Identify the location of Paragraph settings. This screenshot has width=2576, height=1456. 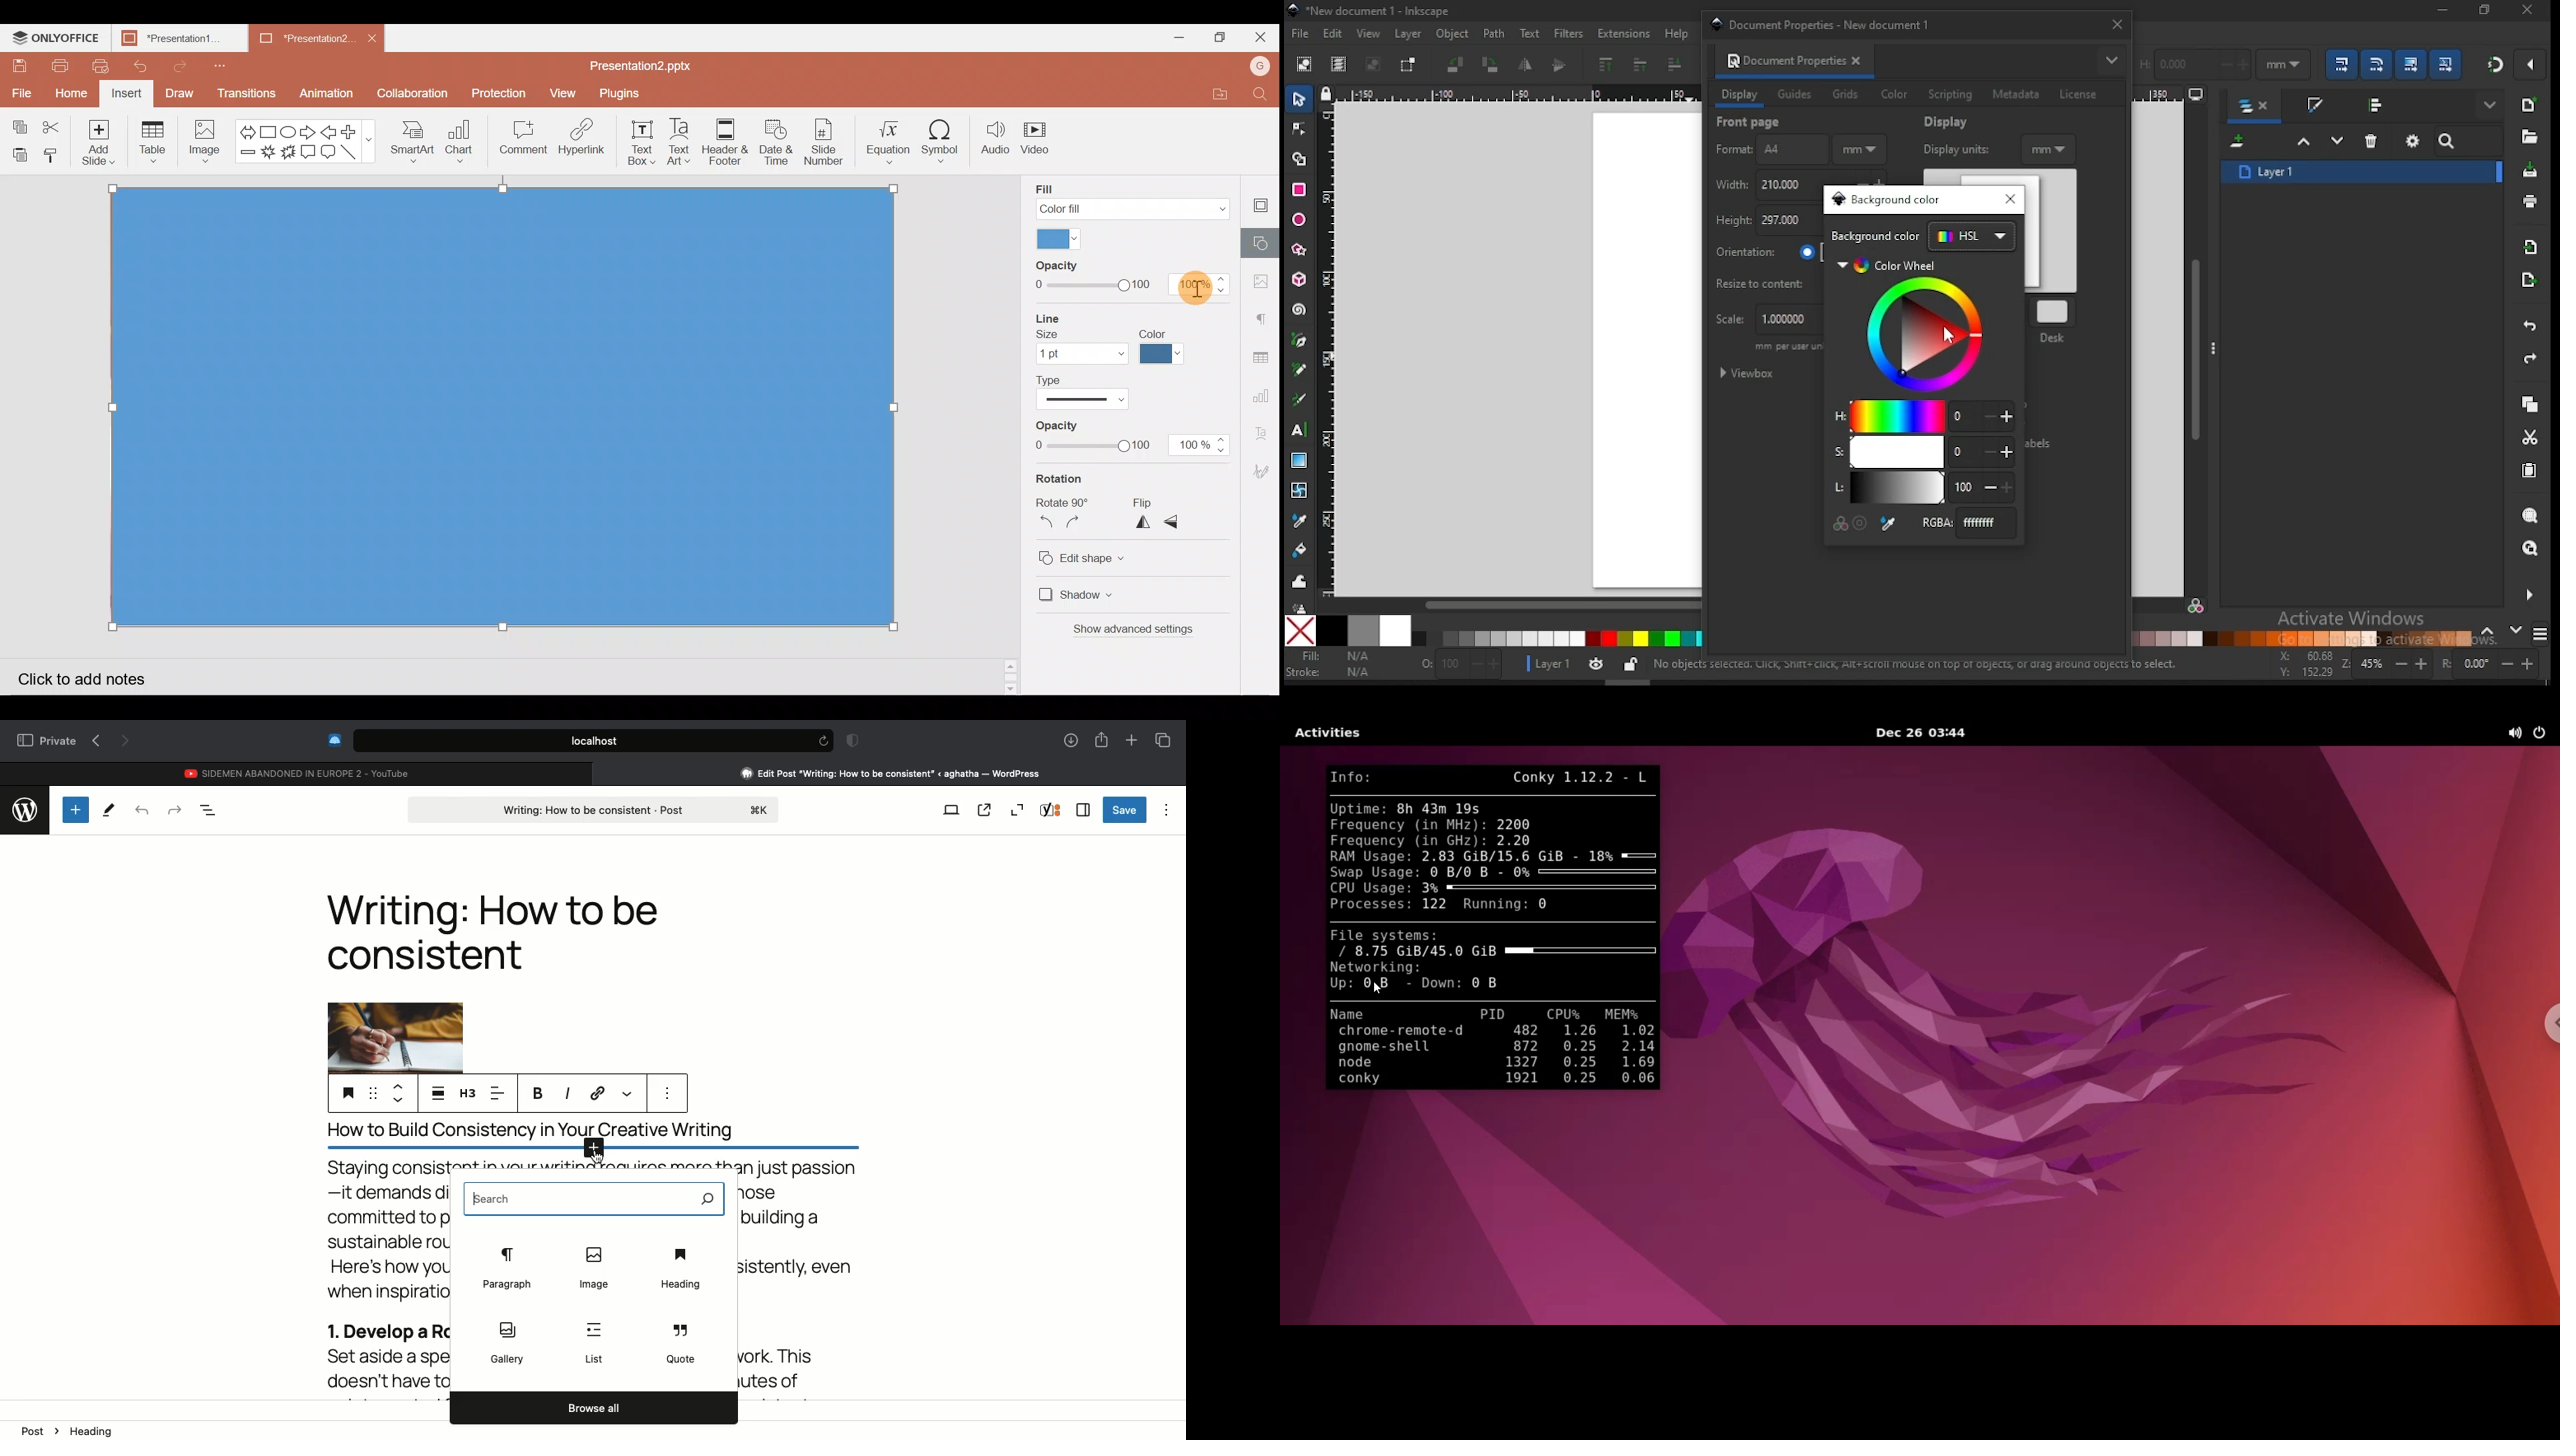
(1267, 314).